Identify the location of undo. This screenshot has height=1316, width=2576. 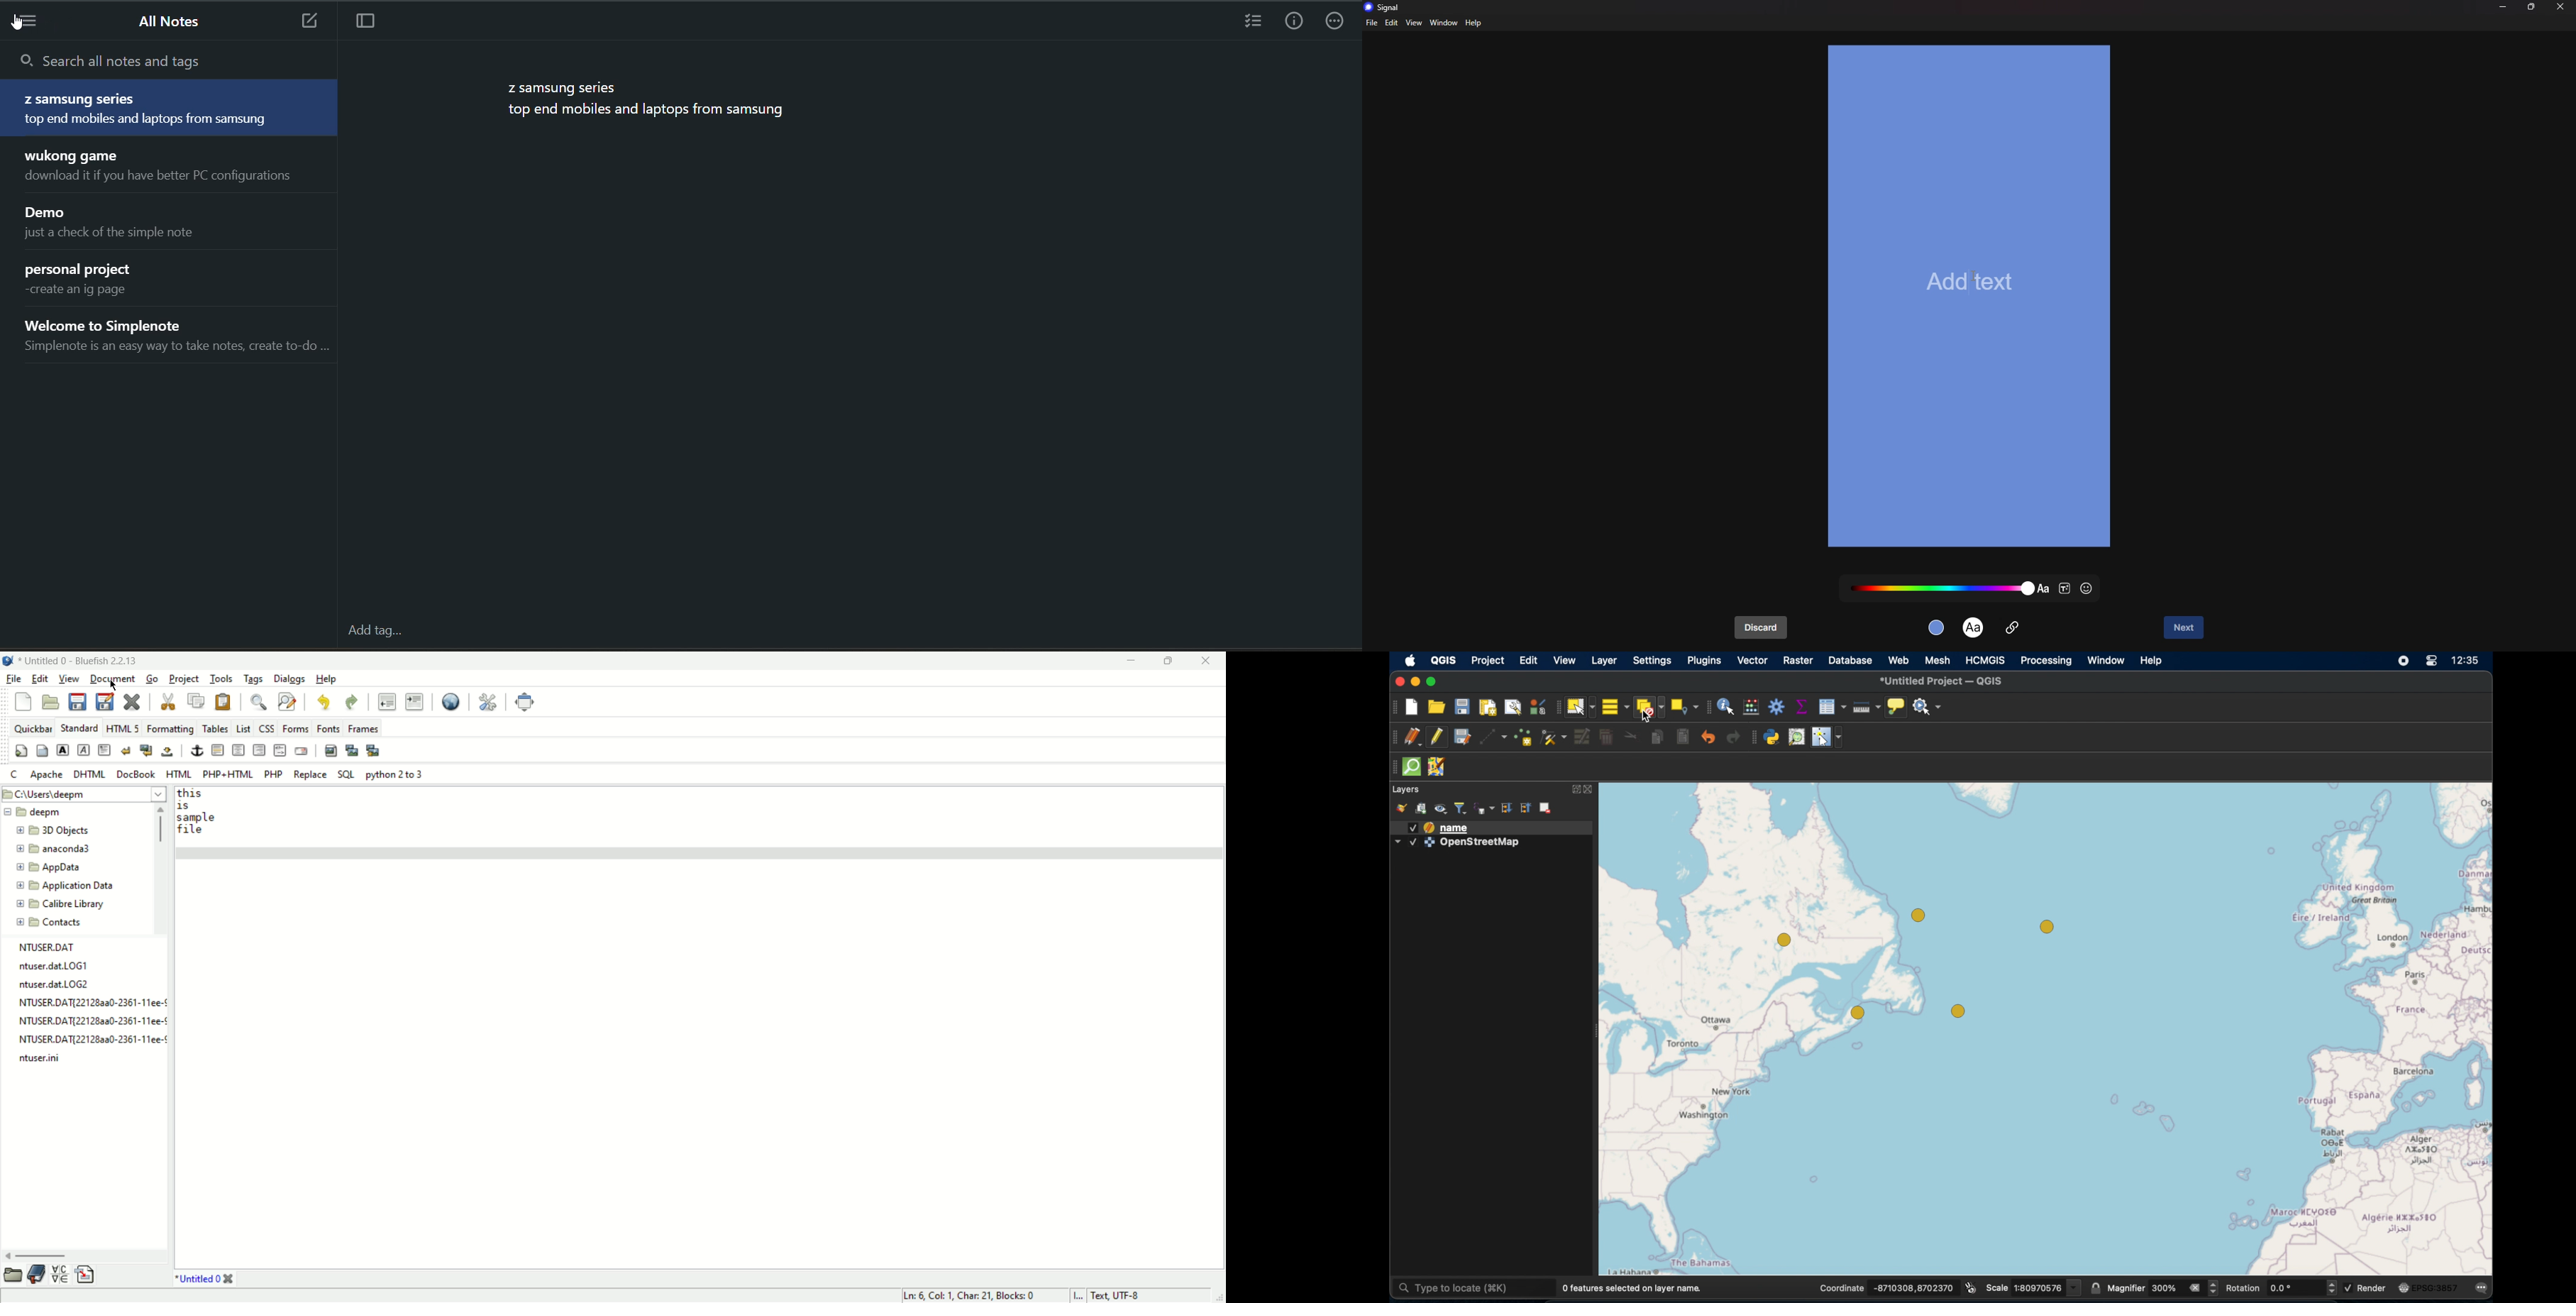
(322, 703).